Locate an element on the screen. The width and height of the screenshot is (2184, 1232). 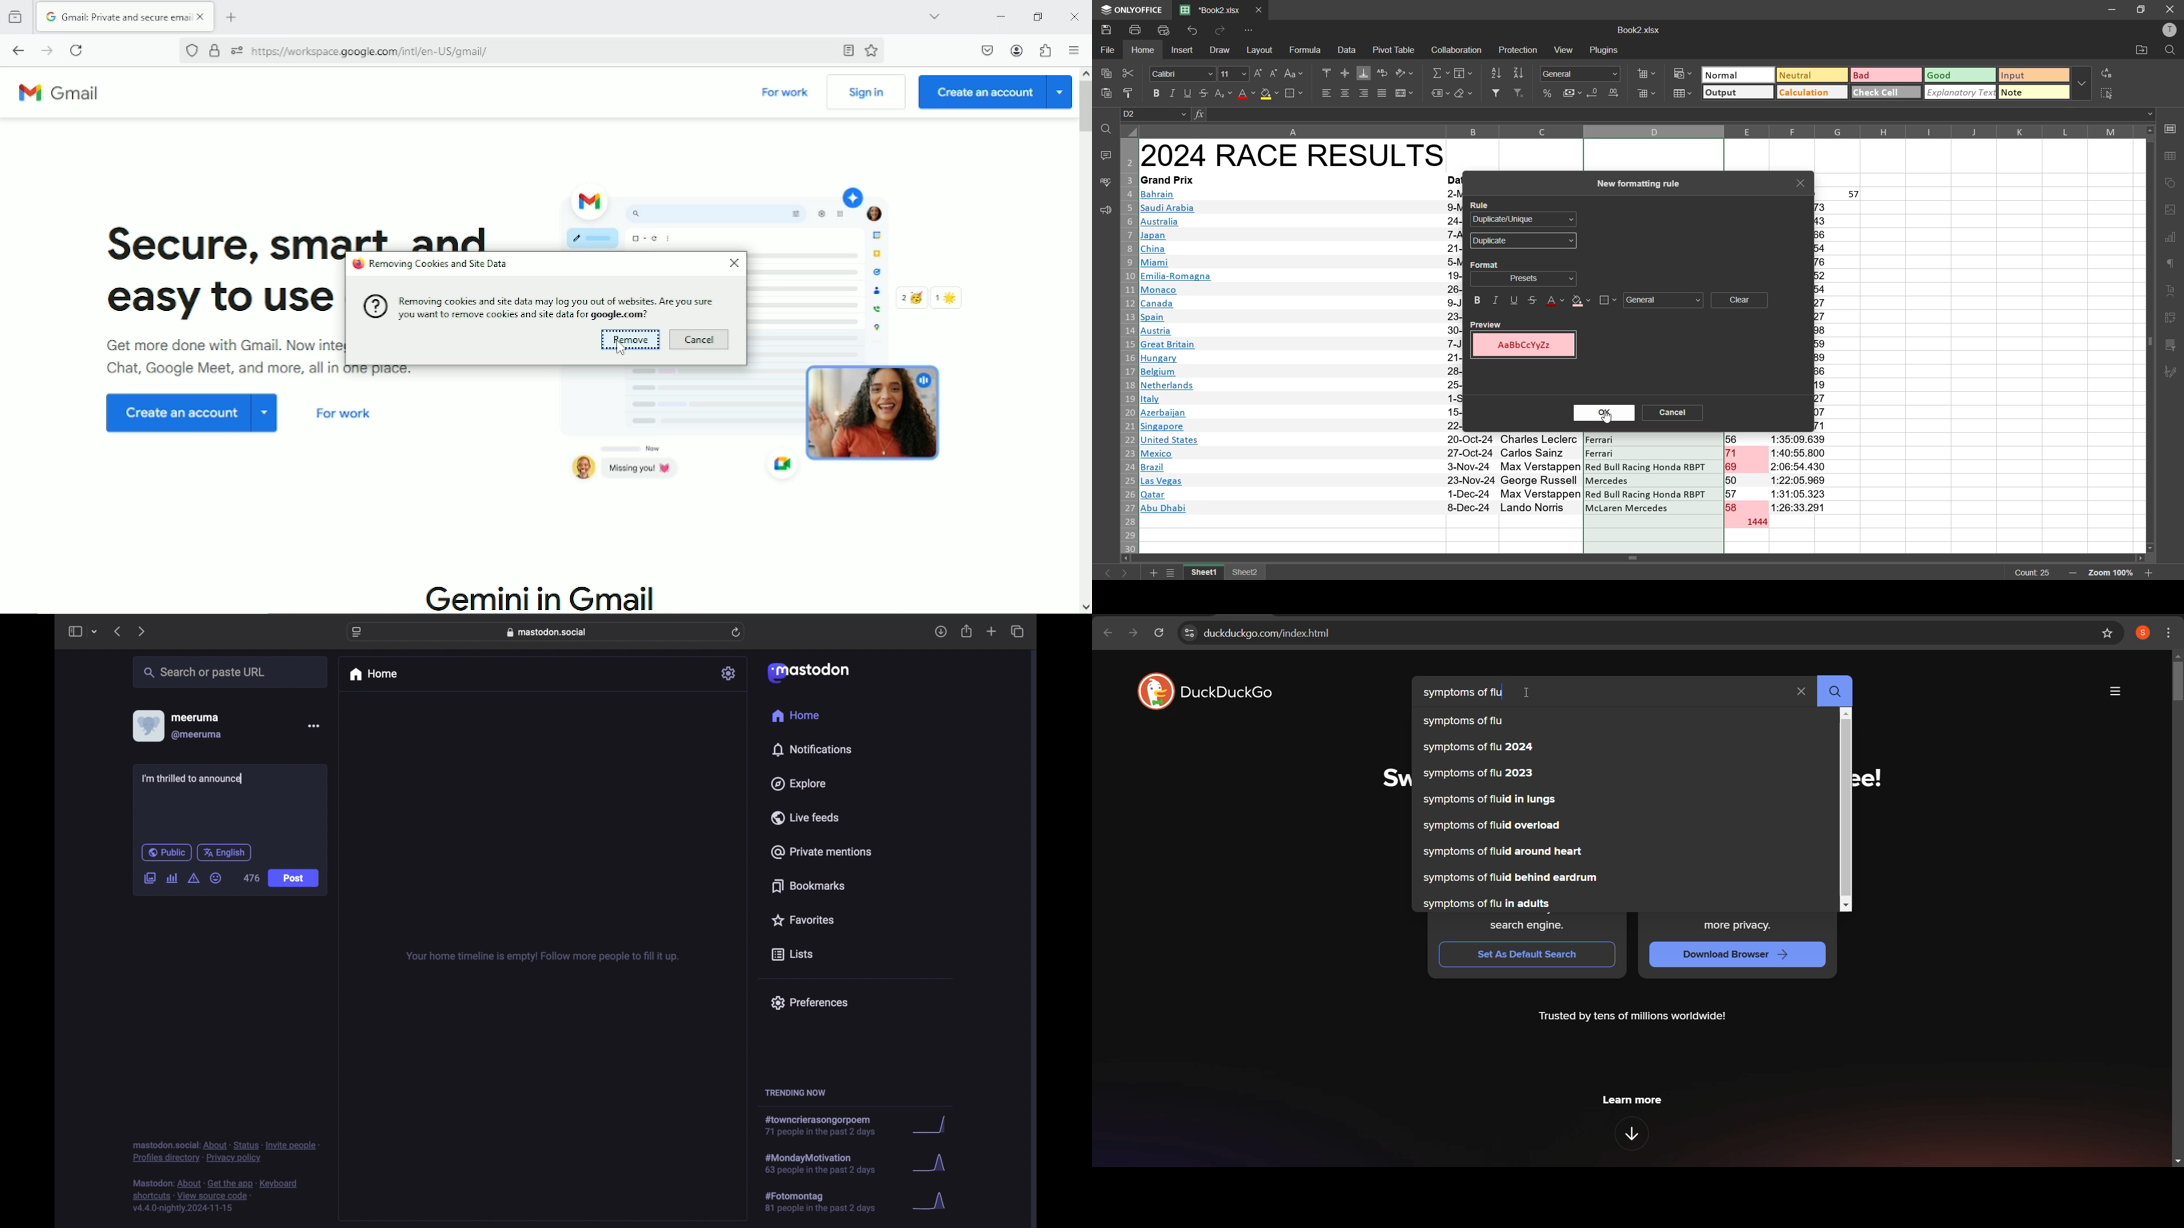
New tab is located at coordinates (235, 17).